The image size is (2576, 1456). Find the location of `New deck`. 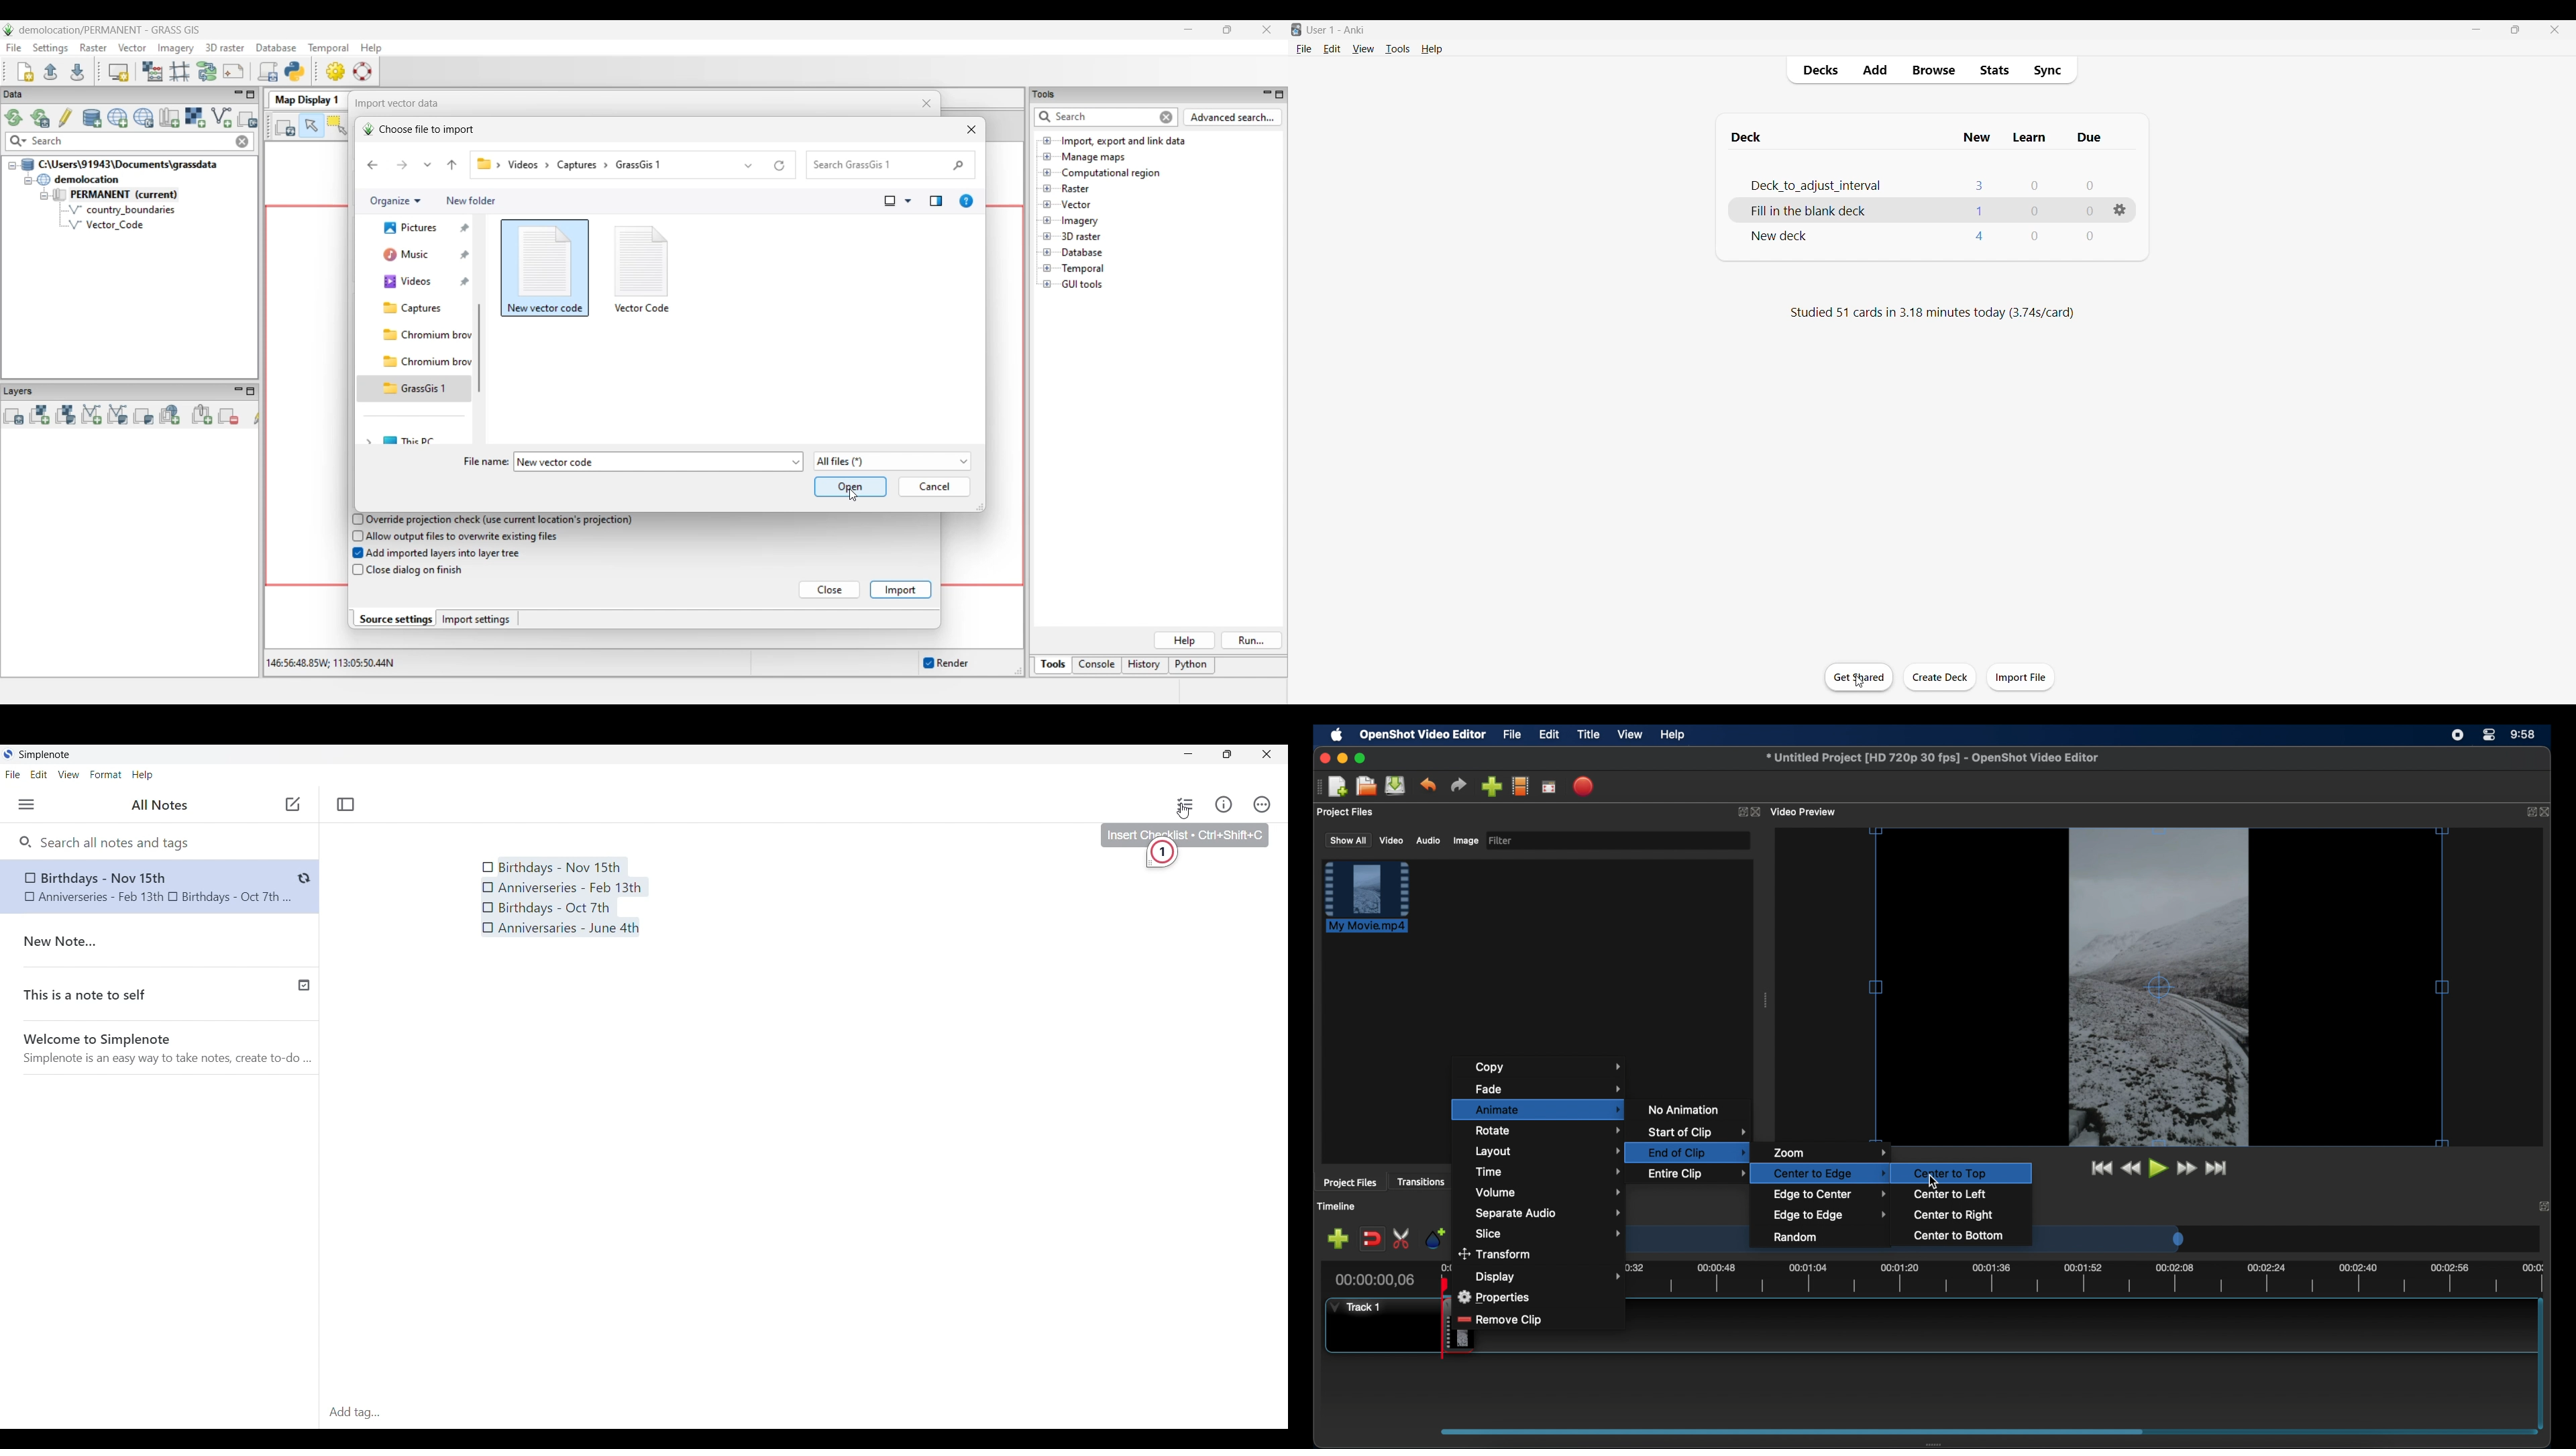

New deck is located at coordinates (1774, 236).